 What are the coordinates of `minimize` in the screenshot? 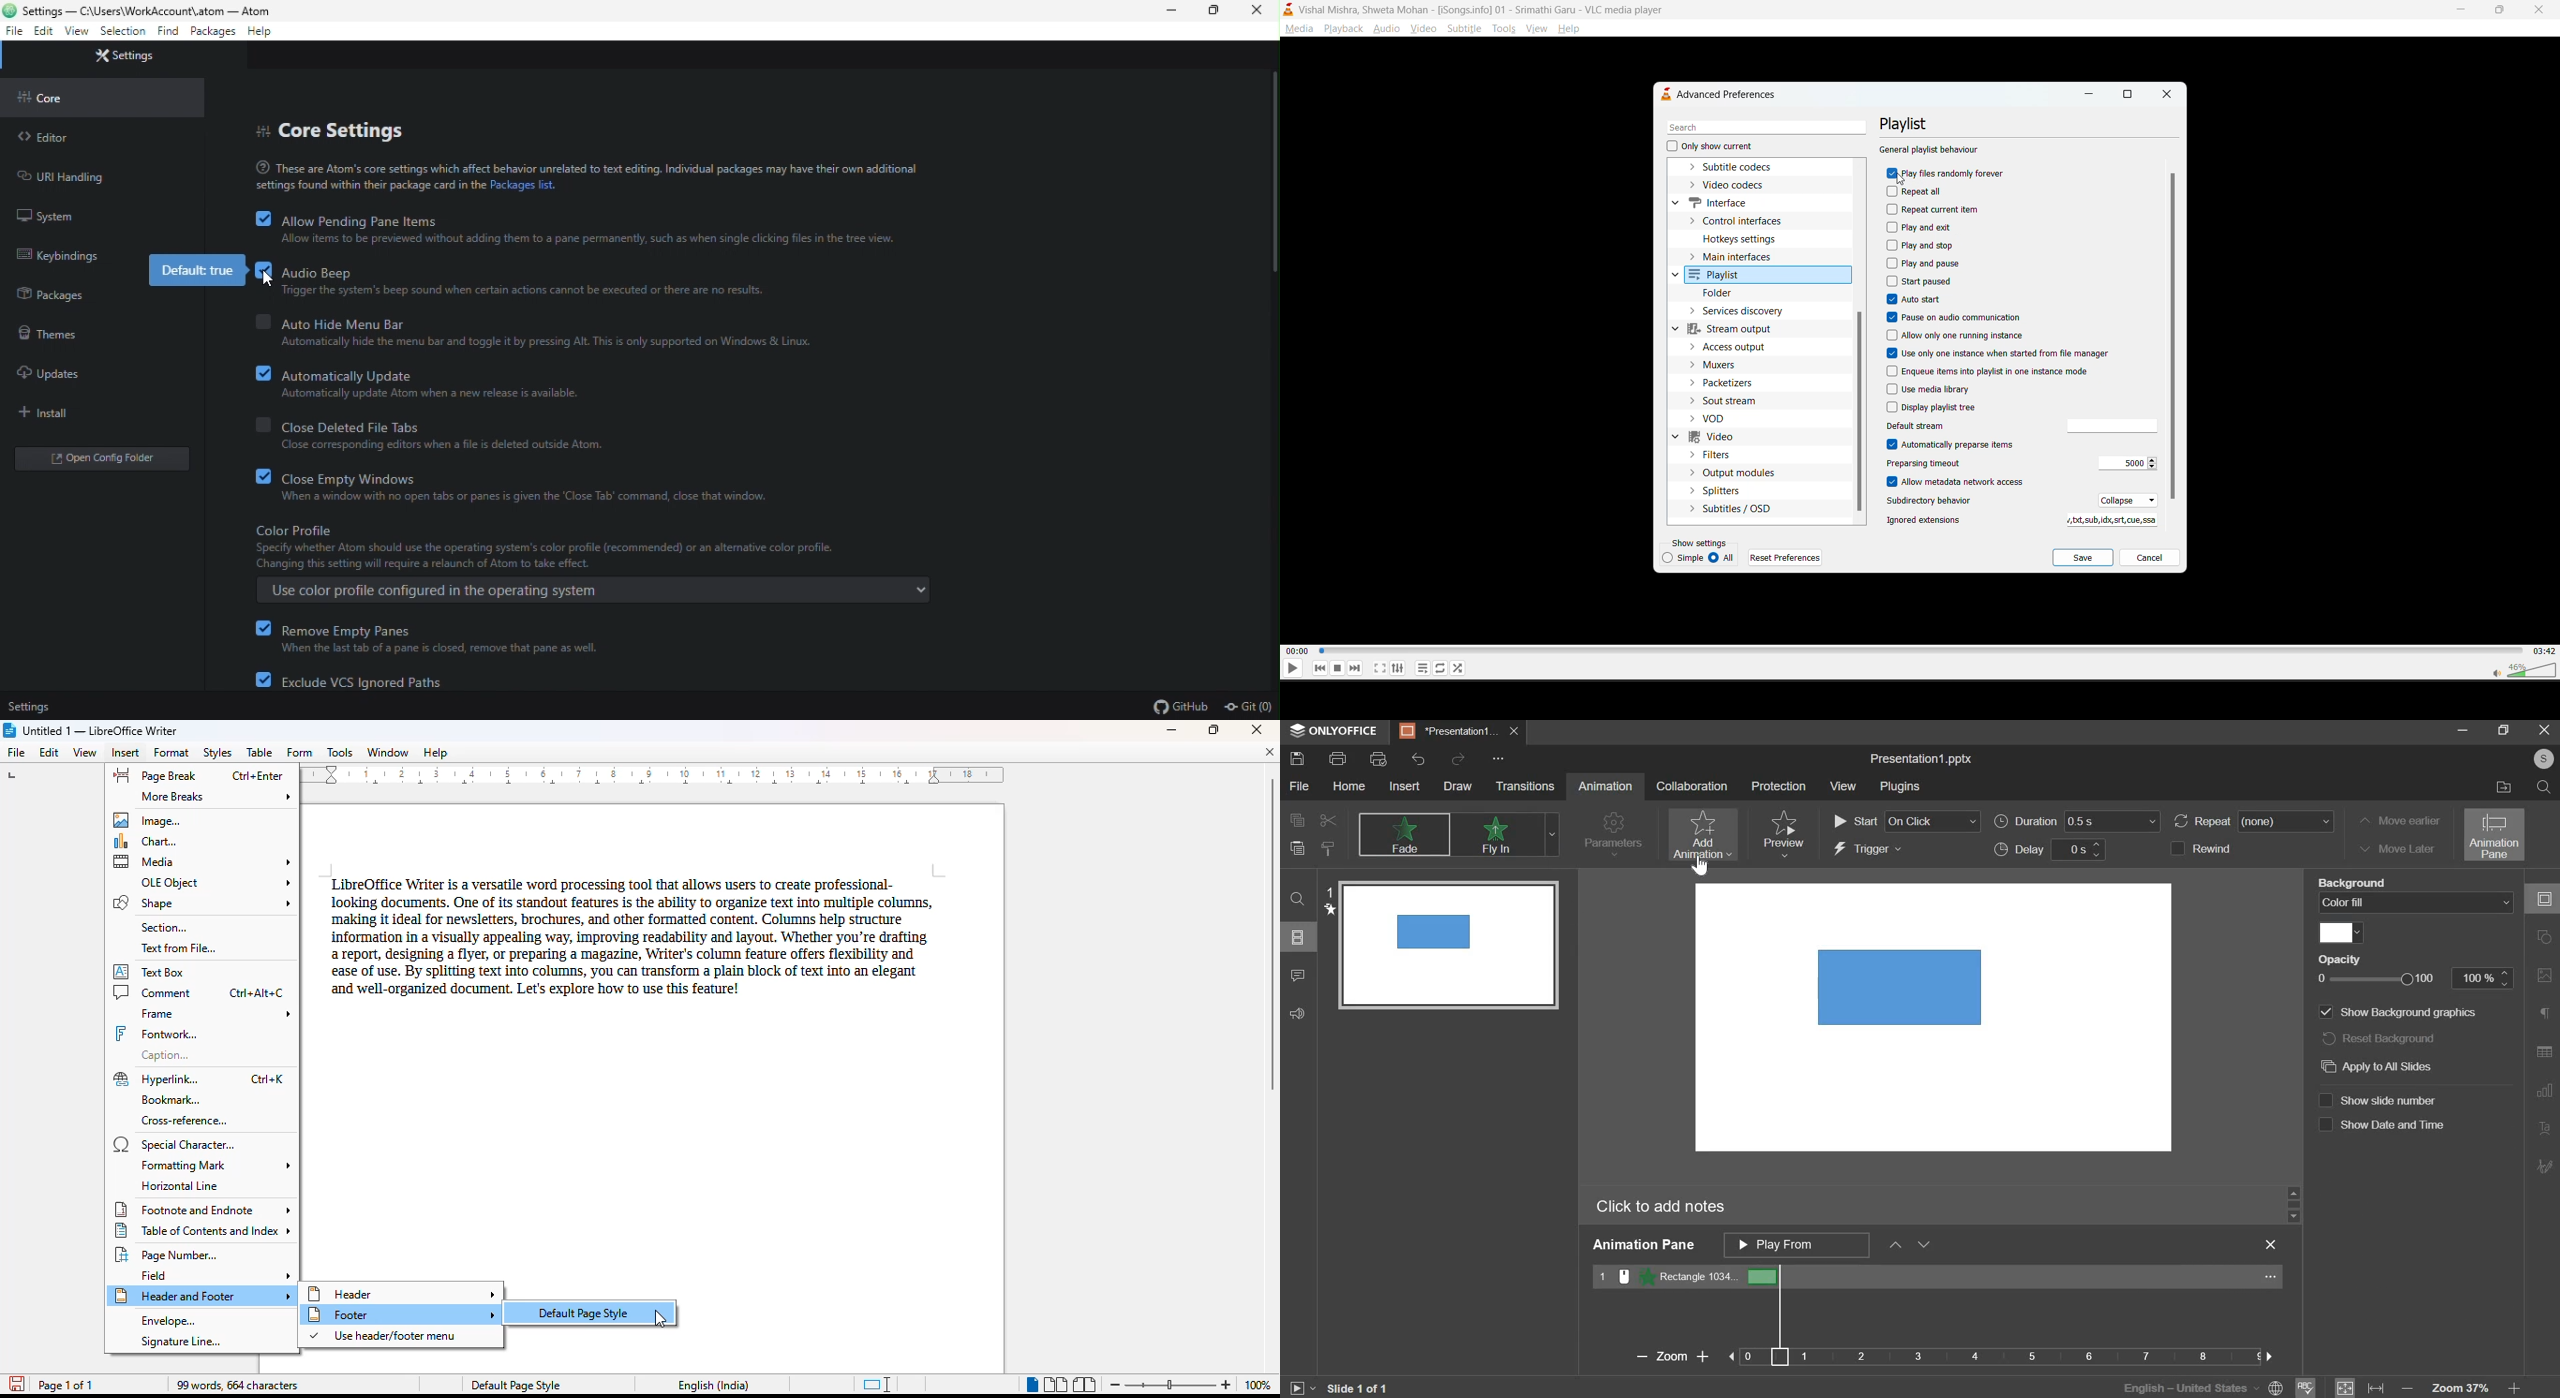 It's located at (2459, 731).